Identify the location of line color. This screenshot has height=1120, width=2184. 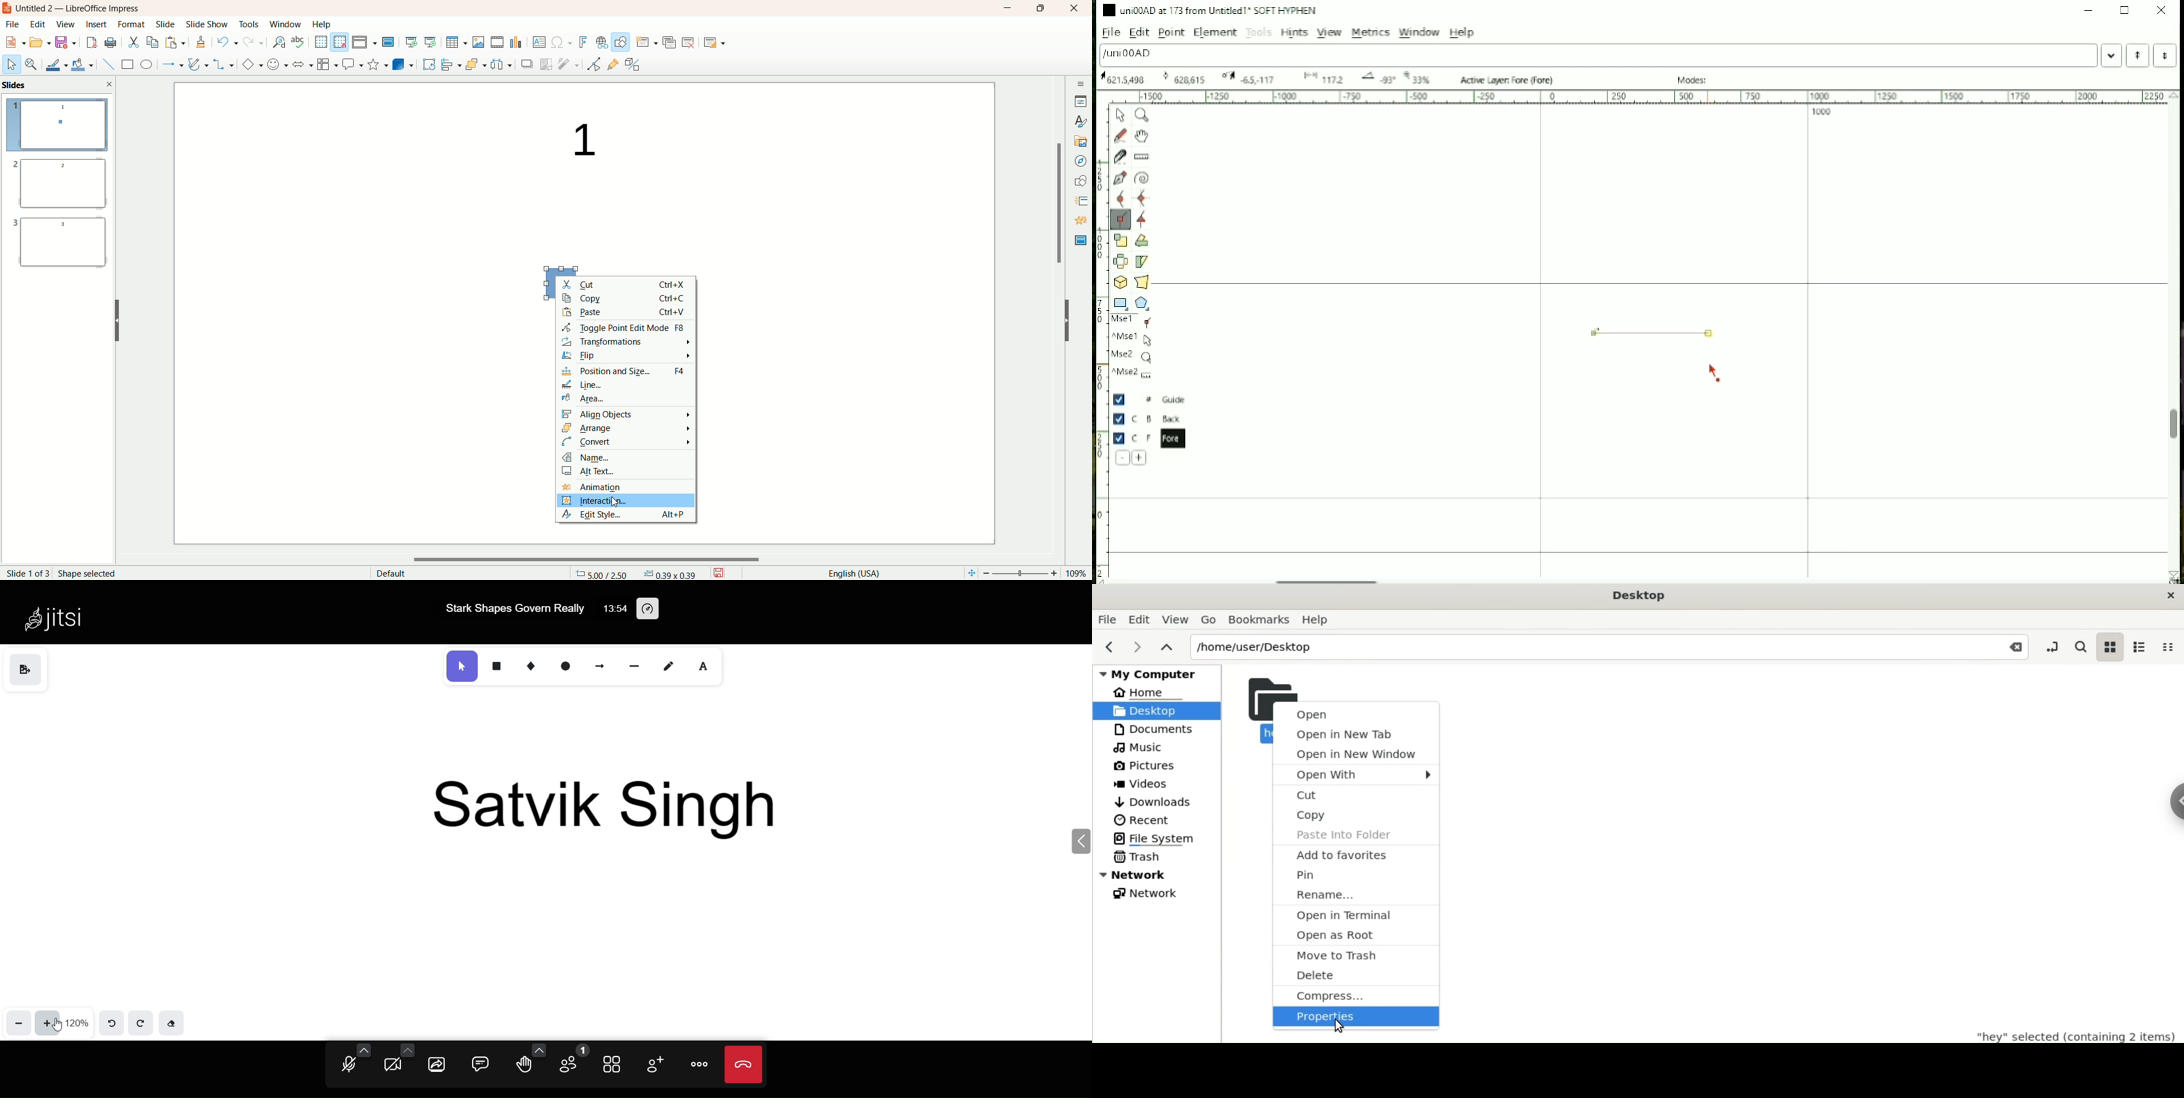
(54, 64).